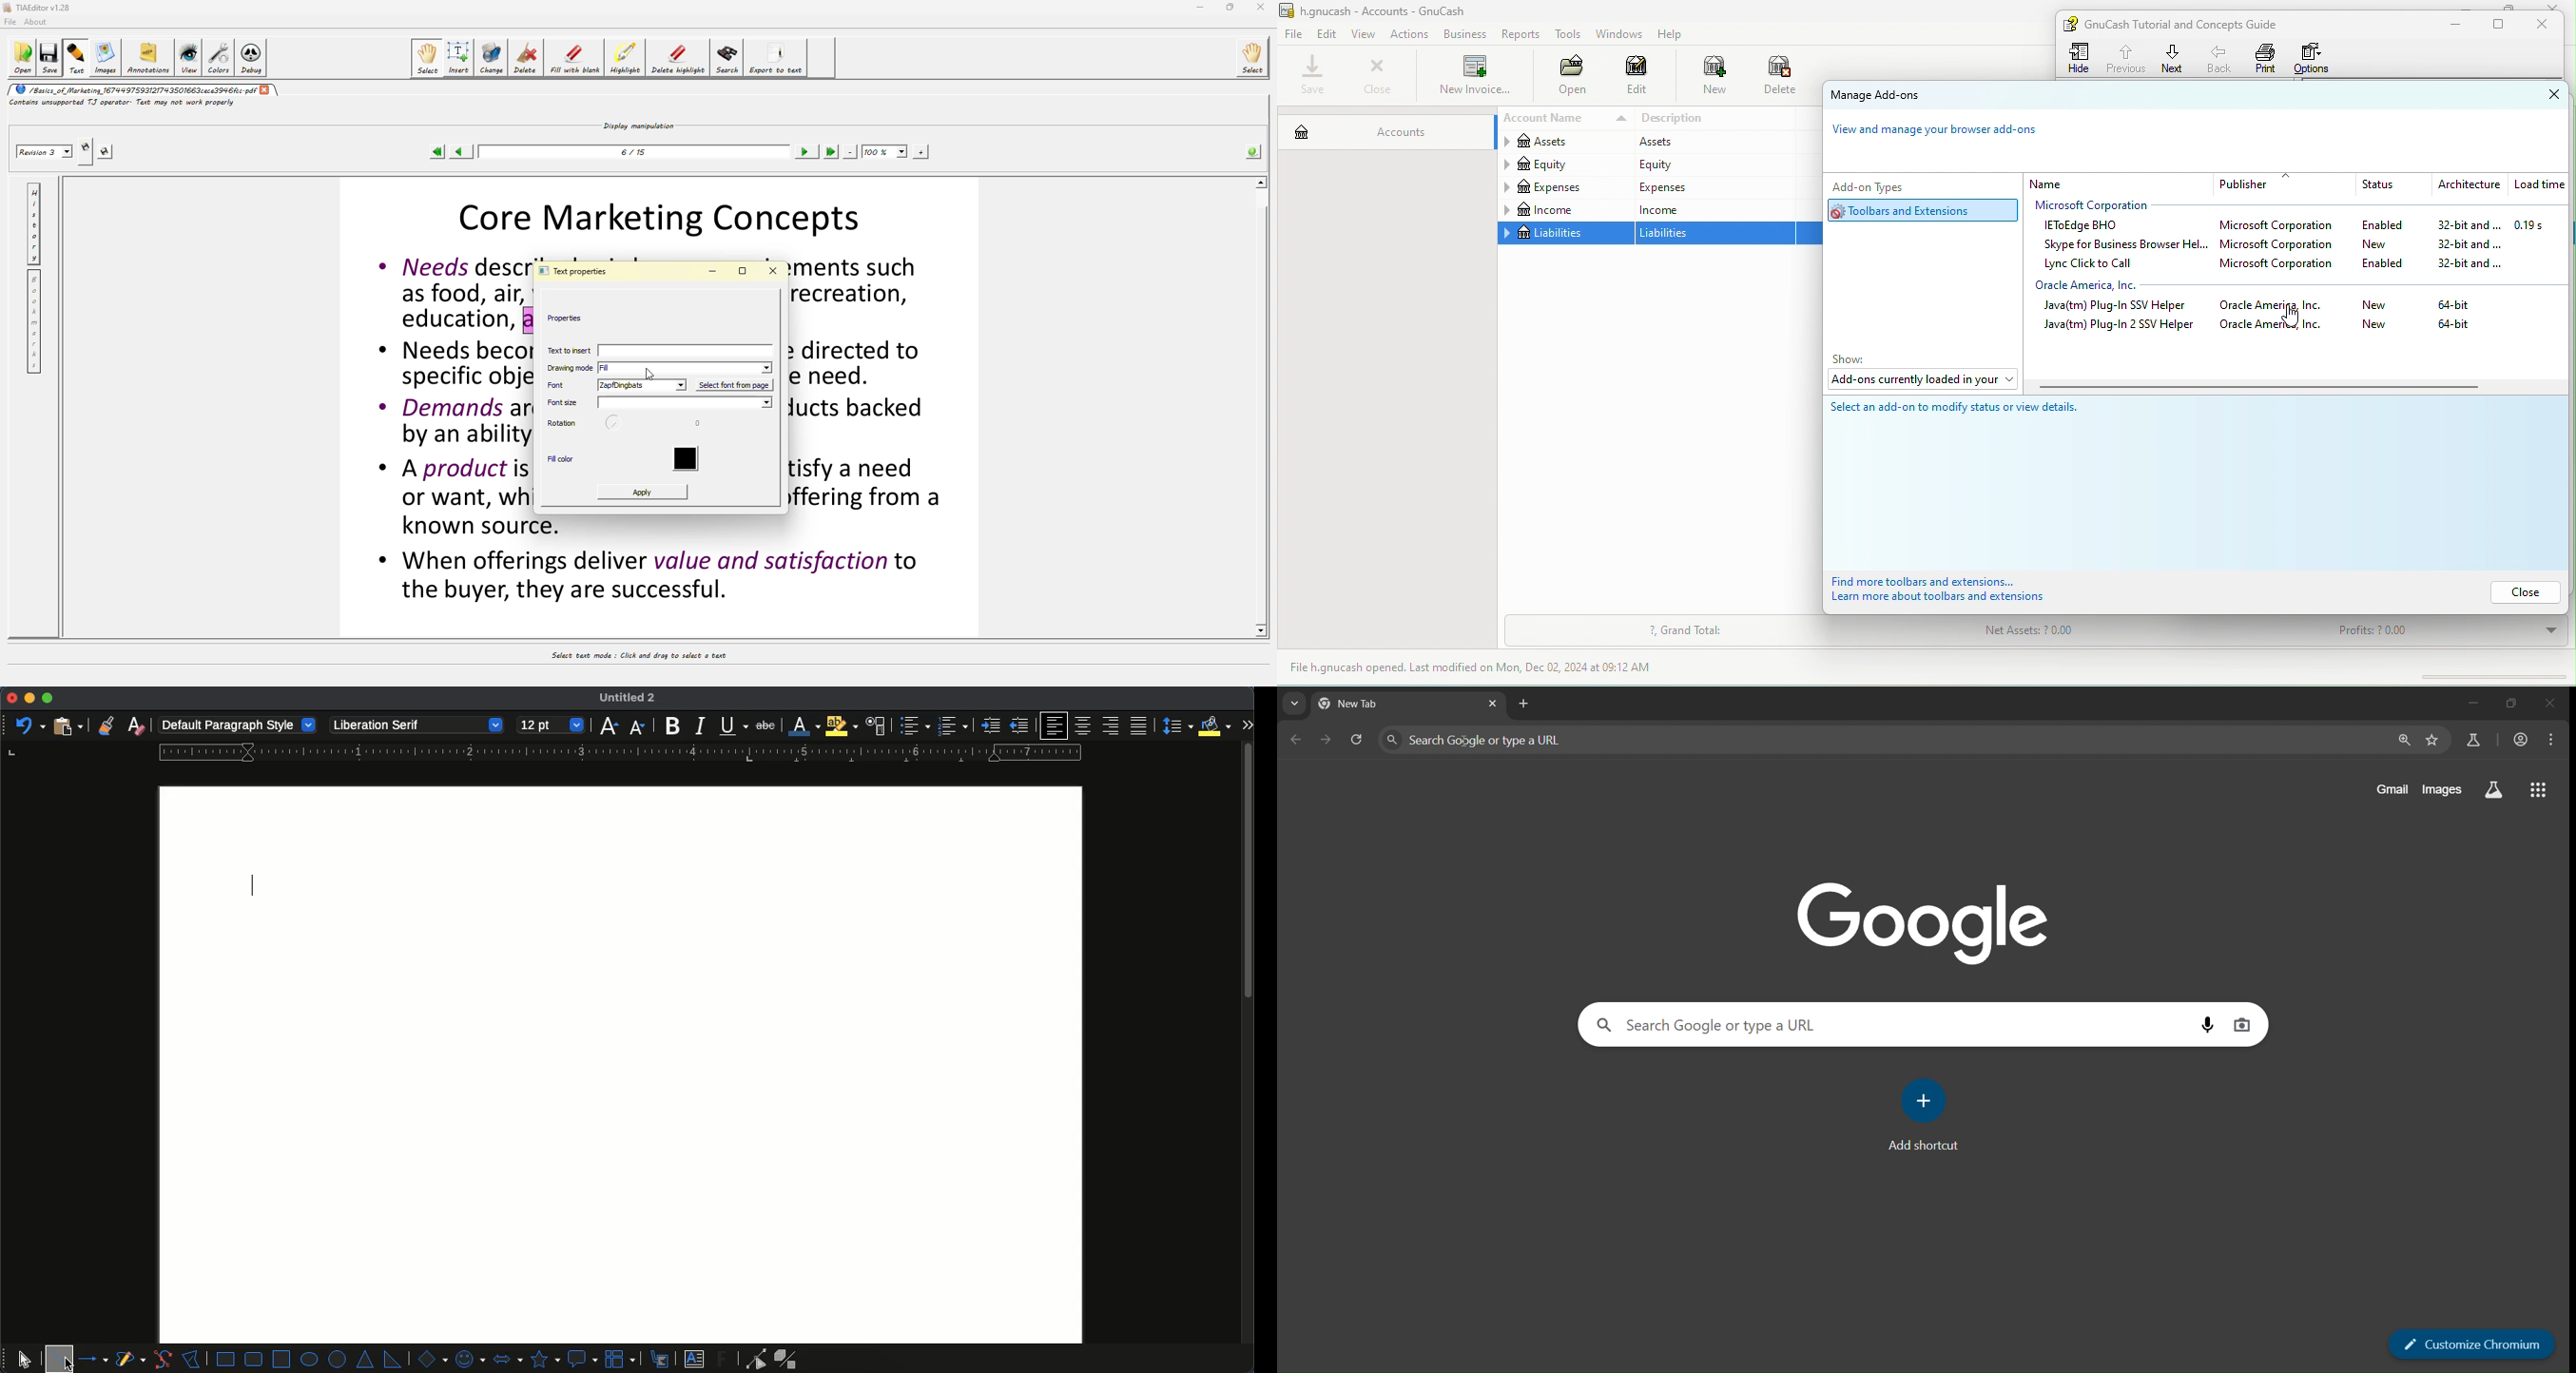 The width and height of the screenshot is (2576, 1400). I want to click on architecture, so click(2467, 185).